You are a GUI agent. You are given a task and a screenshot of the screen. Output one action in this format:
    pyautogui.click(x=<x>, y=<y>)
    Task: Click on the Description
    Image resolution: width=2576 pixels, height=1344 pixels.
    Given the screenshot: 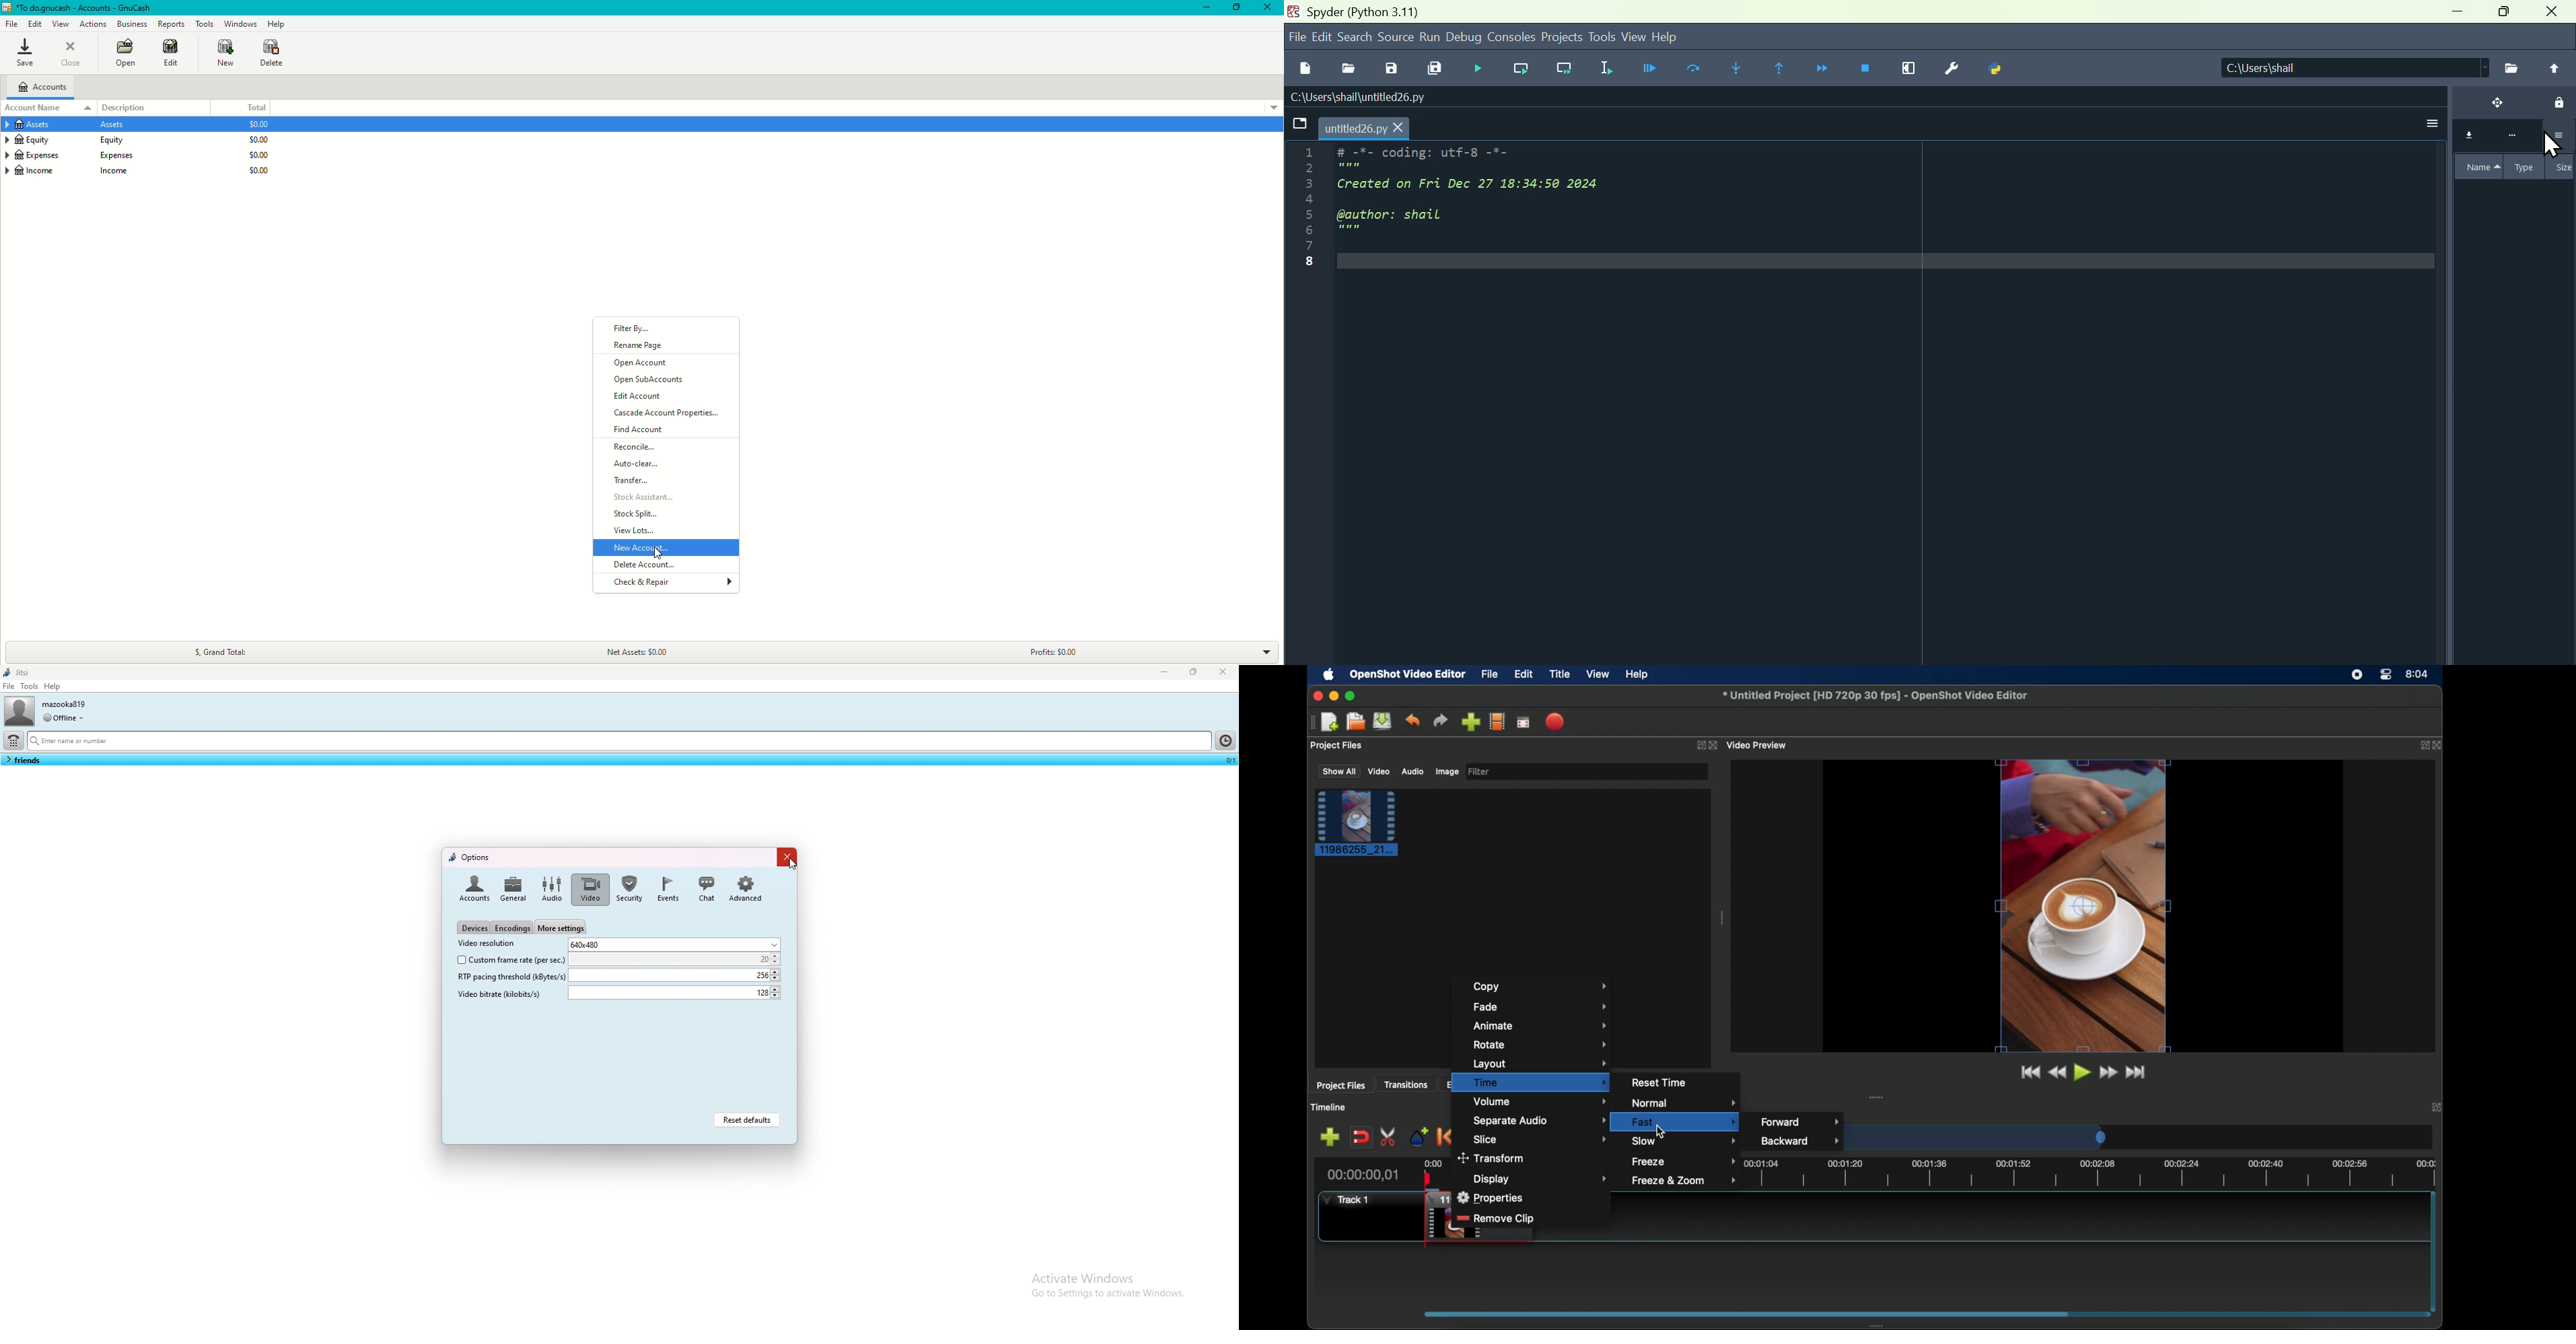 What is the action you would take?
    pyautogui.click(x=132, y=106)
    